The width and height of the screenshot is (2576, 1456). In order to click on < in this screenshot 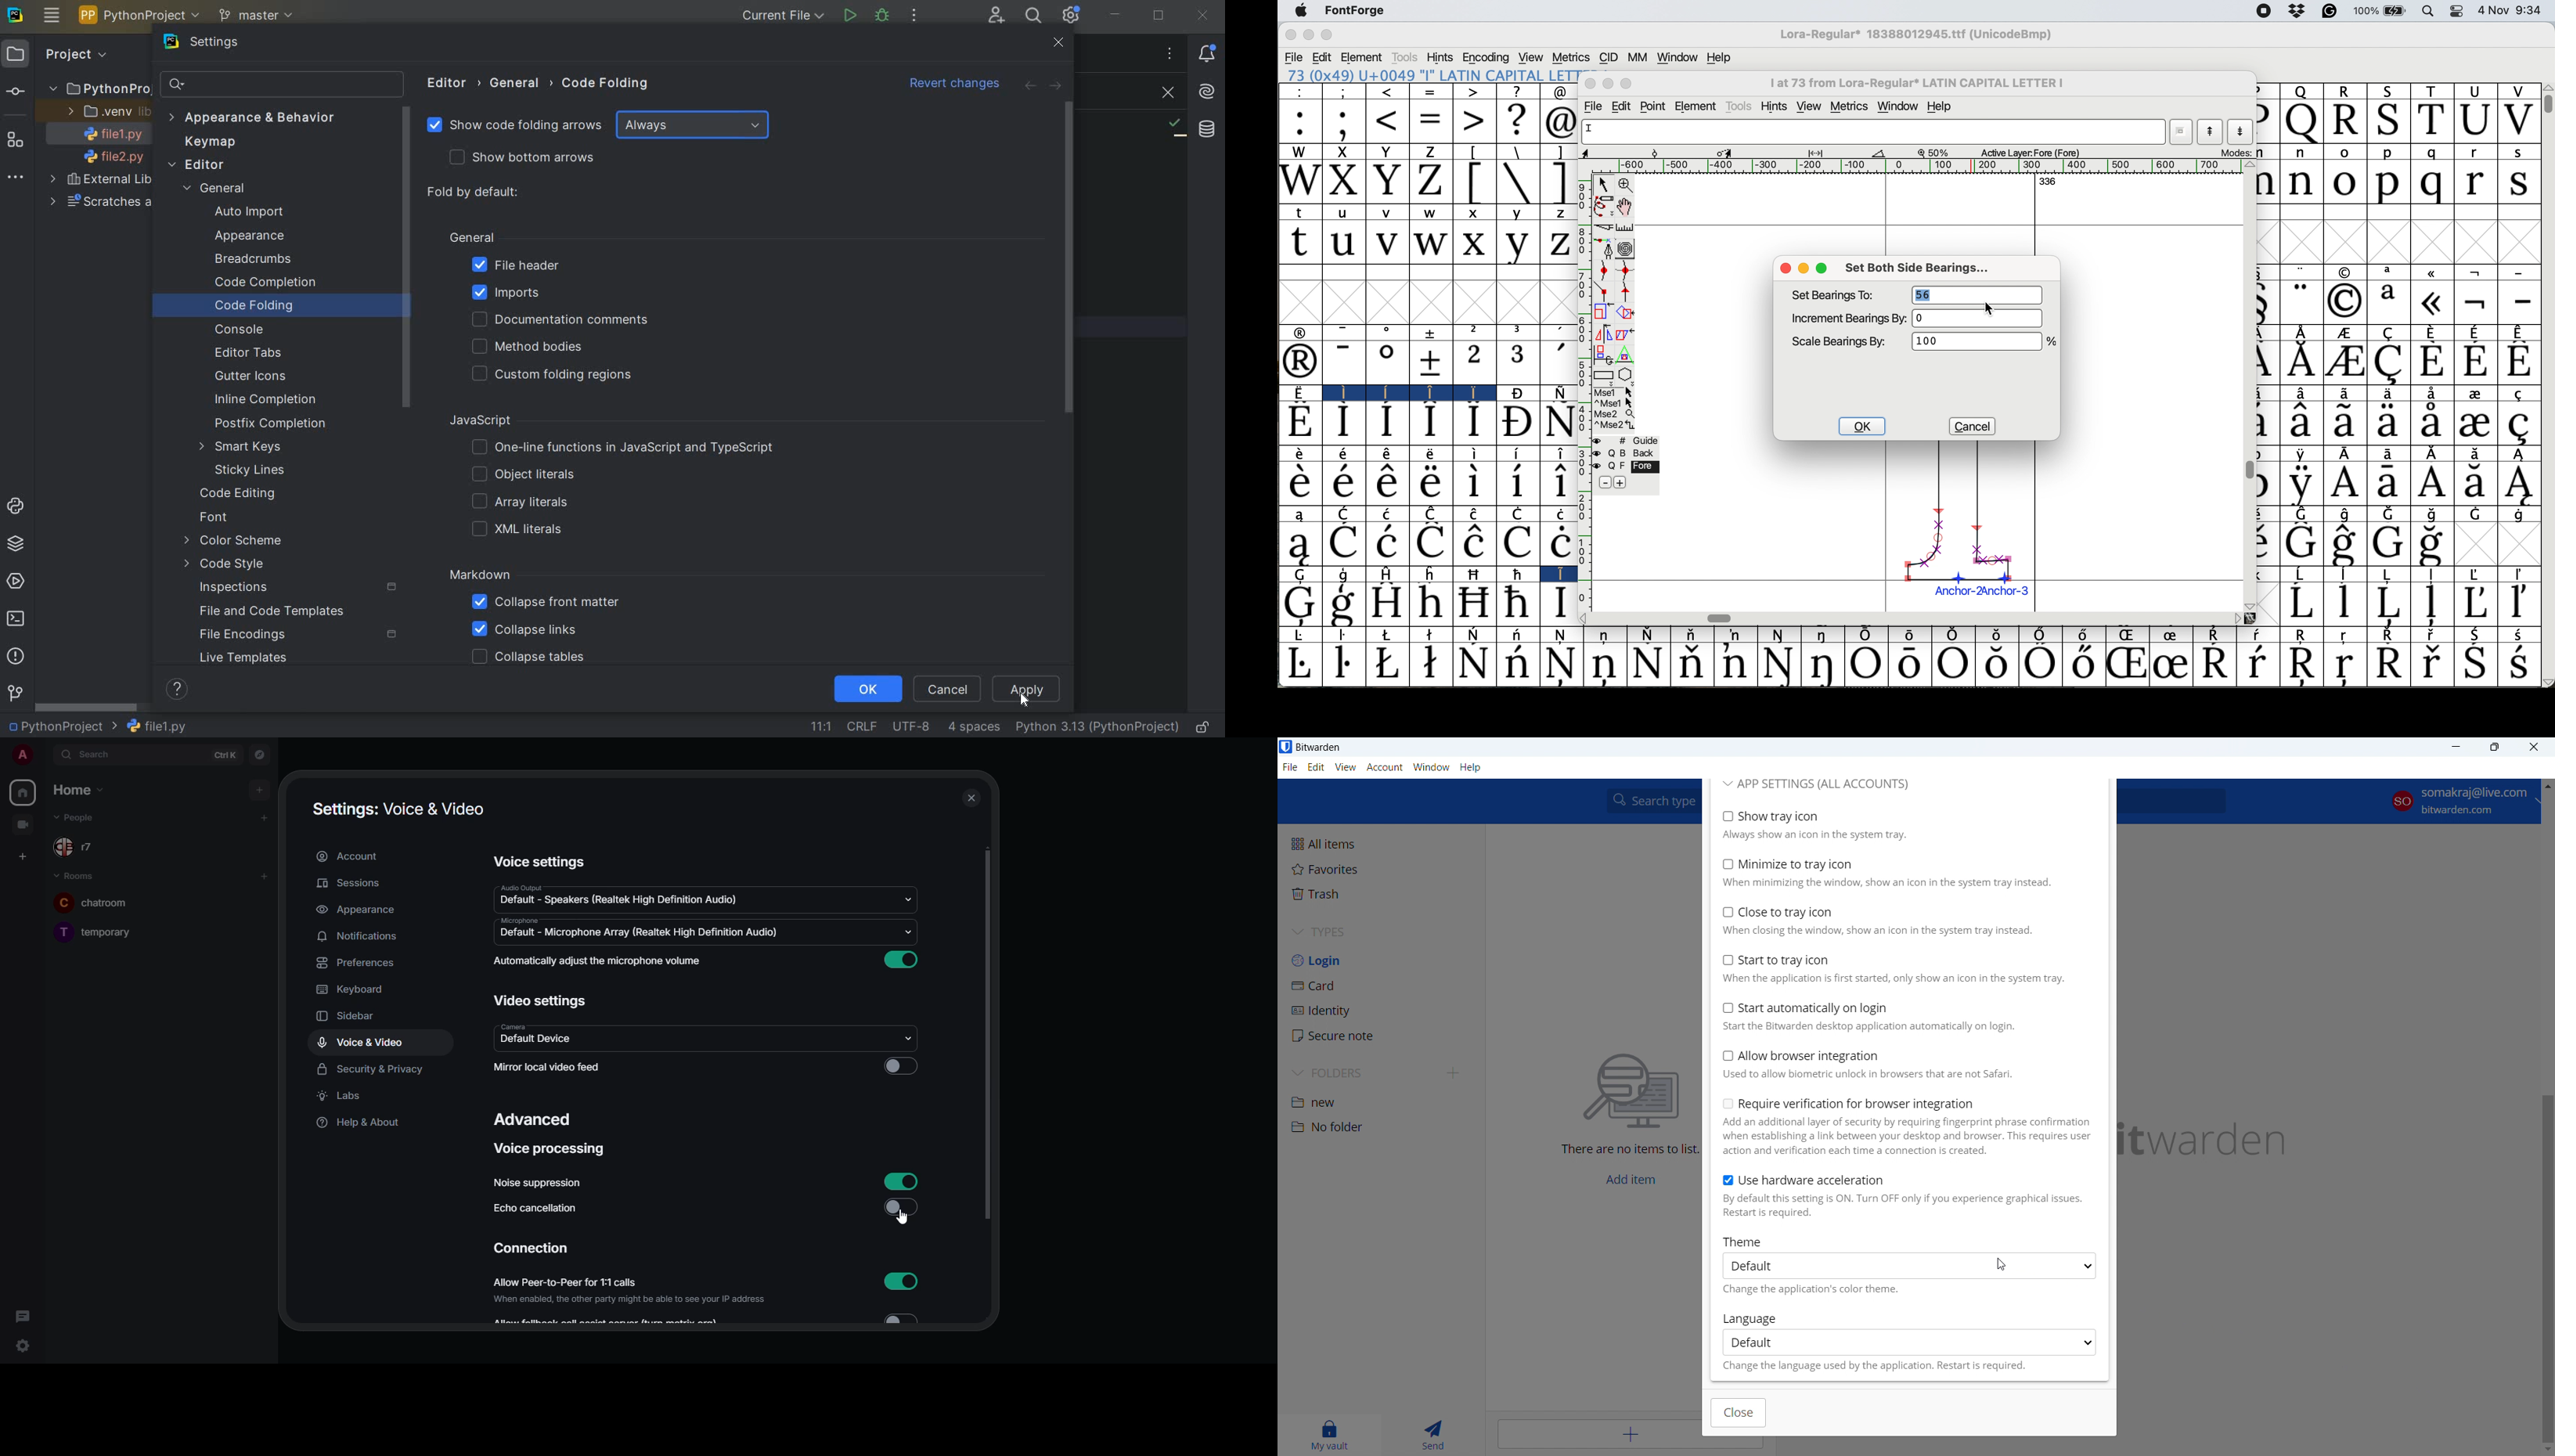, I will do `click(1389, 92)`.